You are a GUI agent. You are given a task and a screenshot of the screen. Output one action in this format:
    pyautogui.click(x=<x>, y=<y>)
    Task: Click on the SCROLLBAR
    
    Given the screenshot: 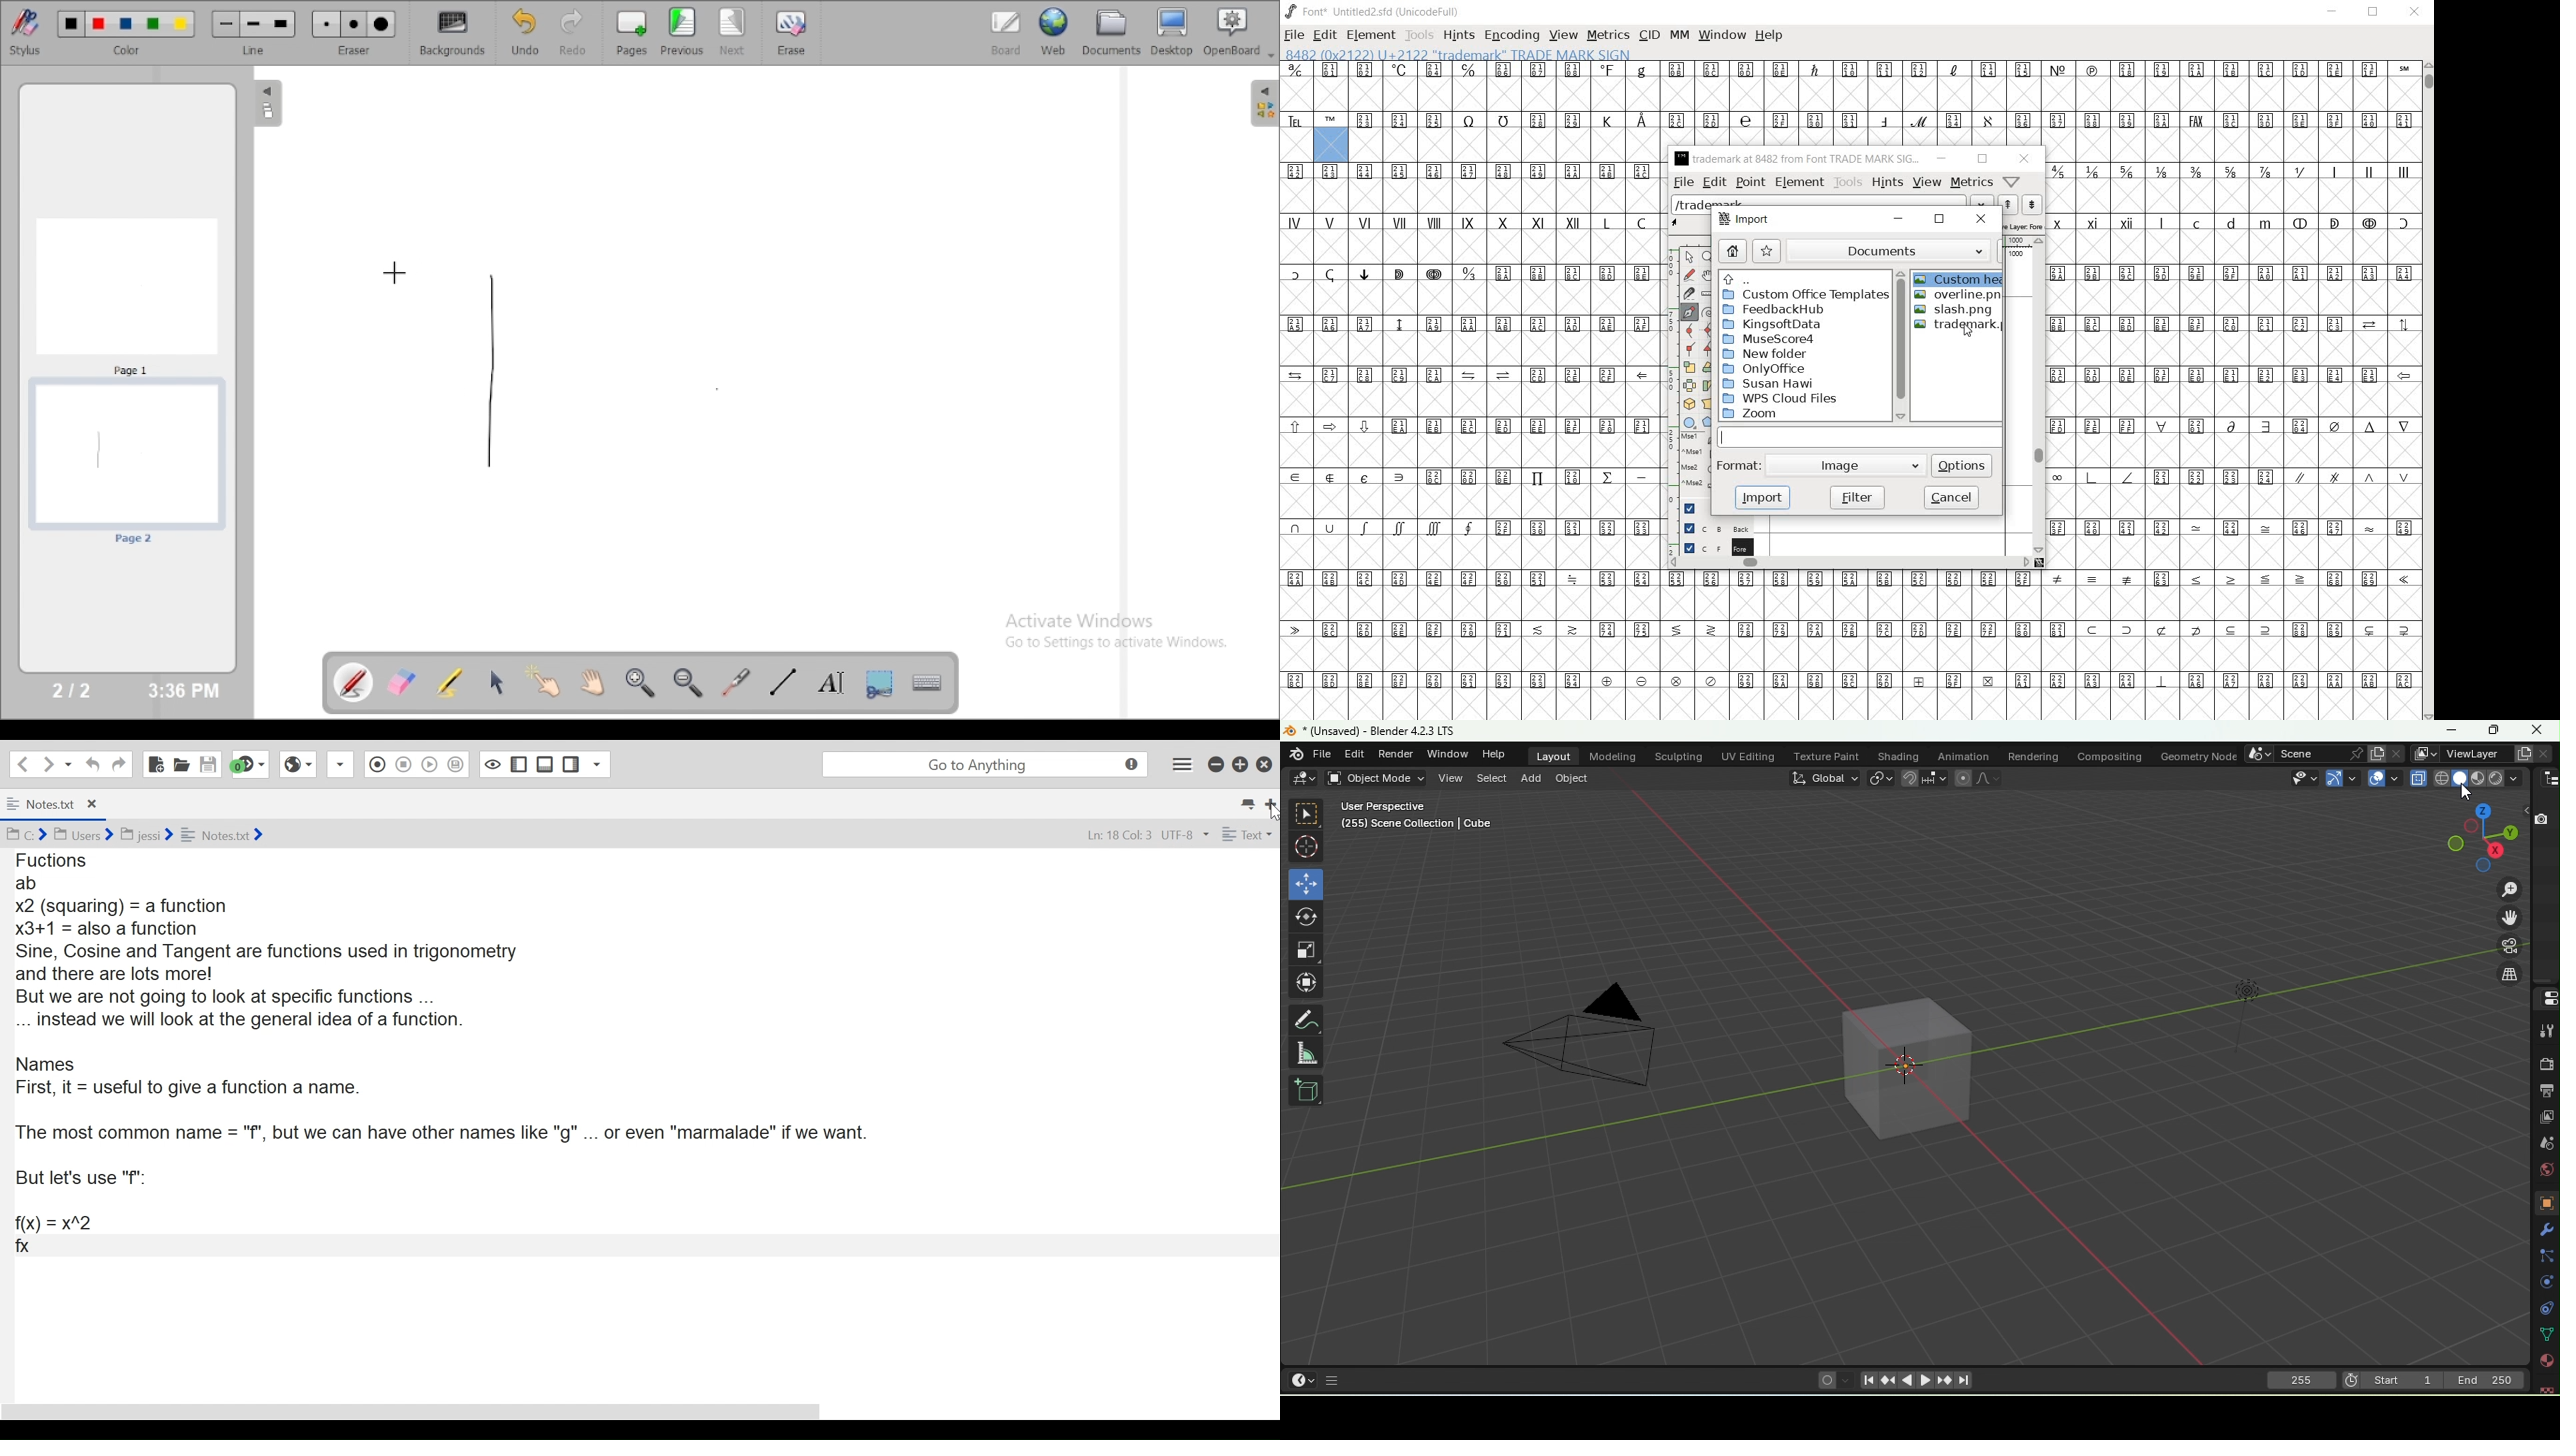 What is the action you would take?
    pyautogui.click(x=2427, y=391)
    